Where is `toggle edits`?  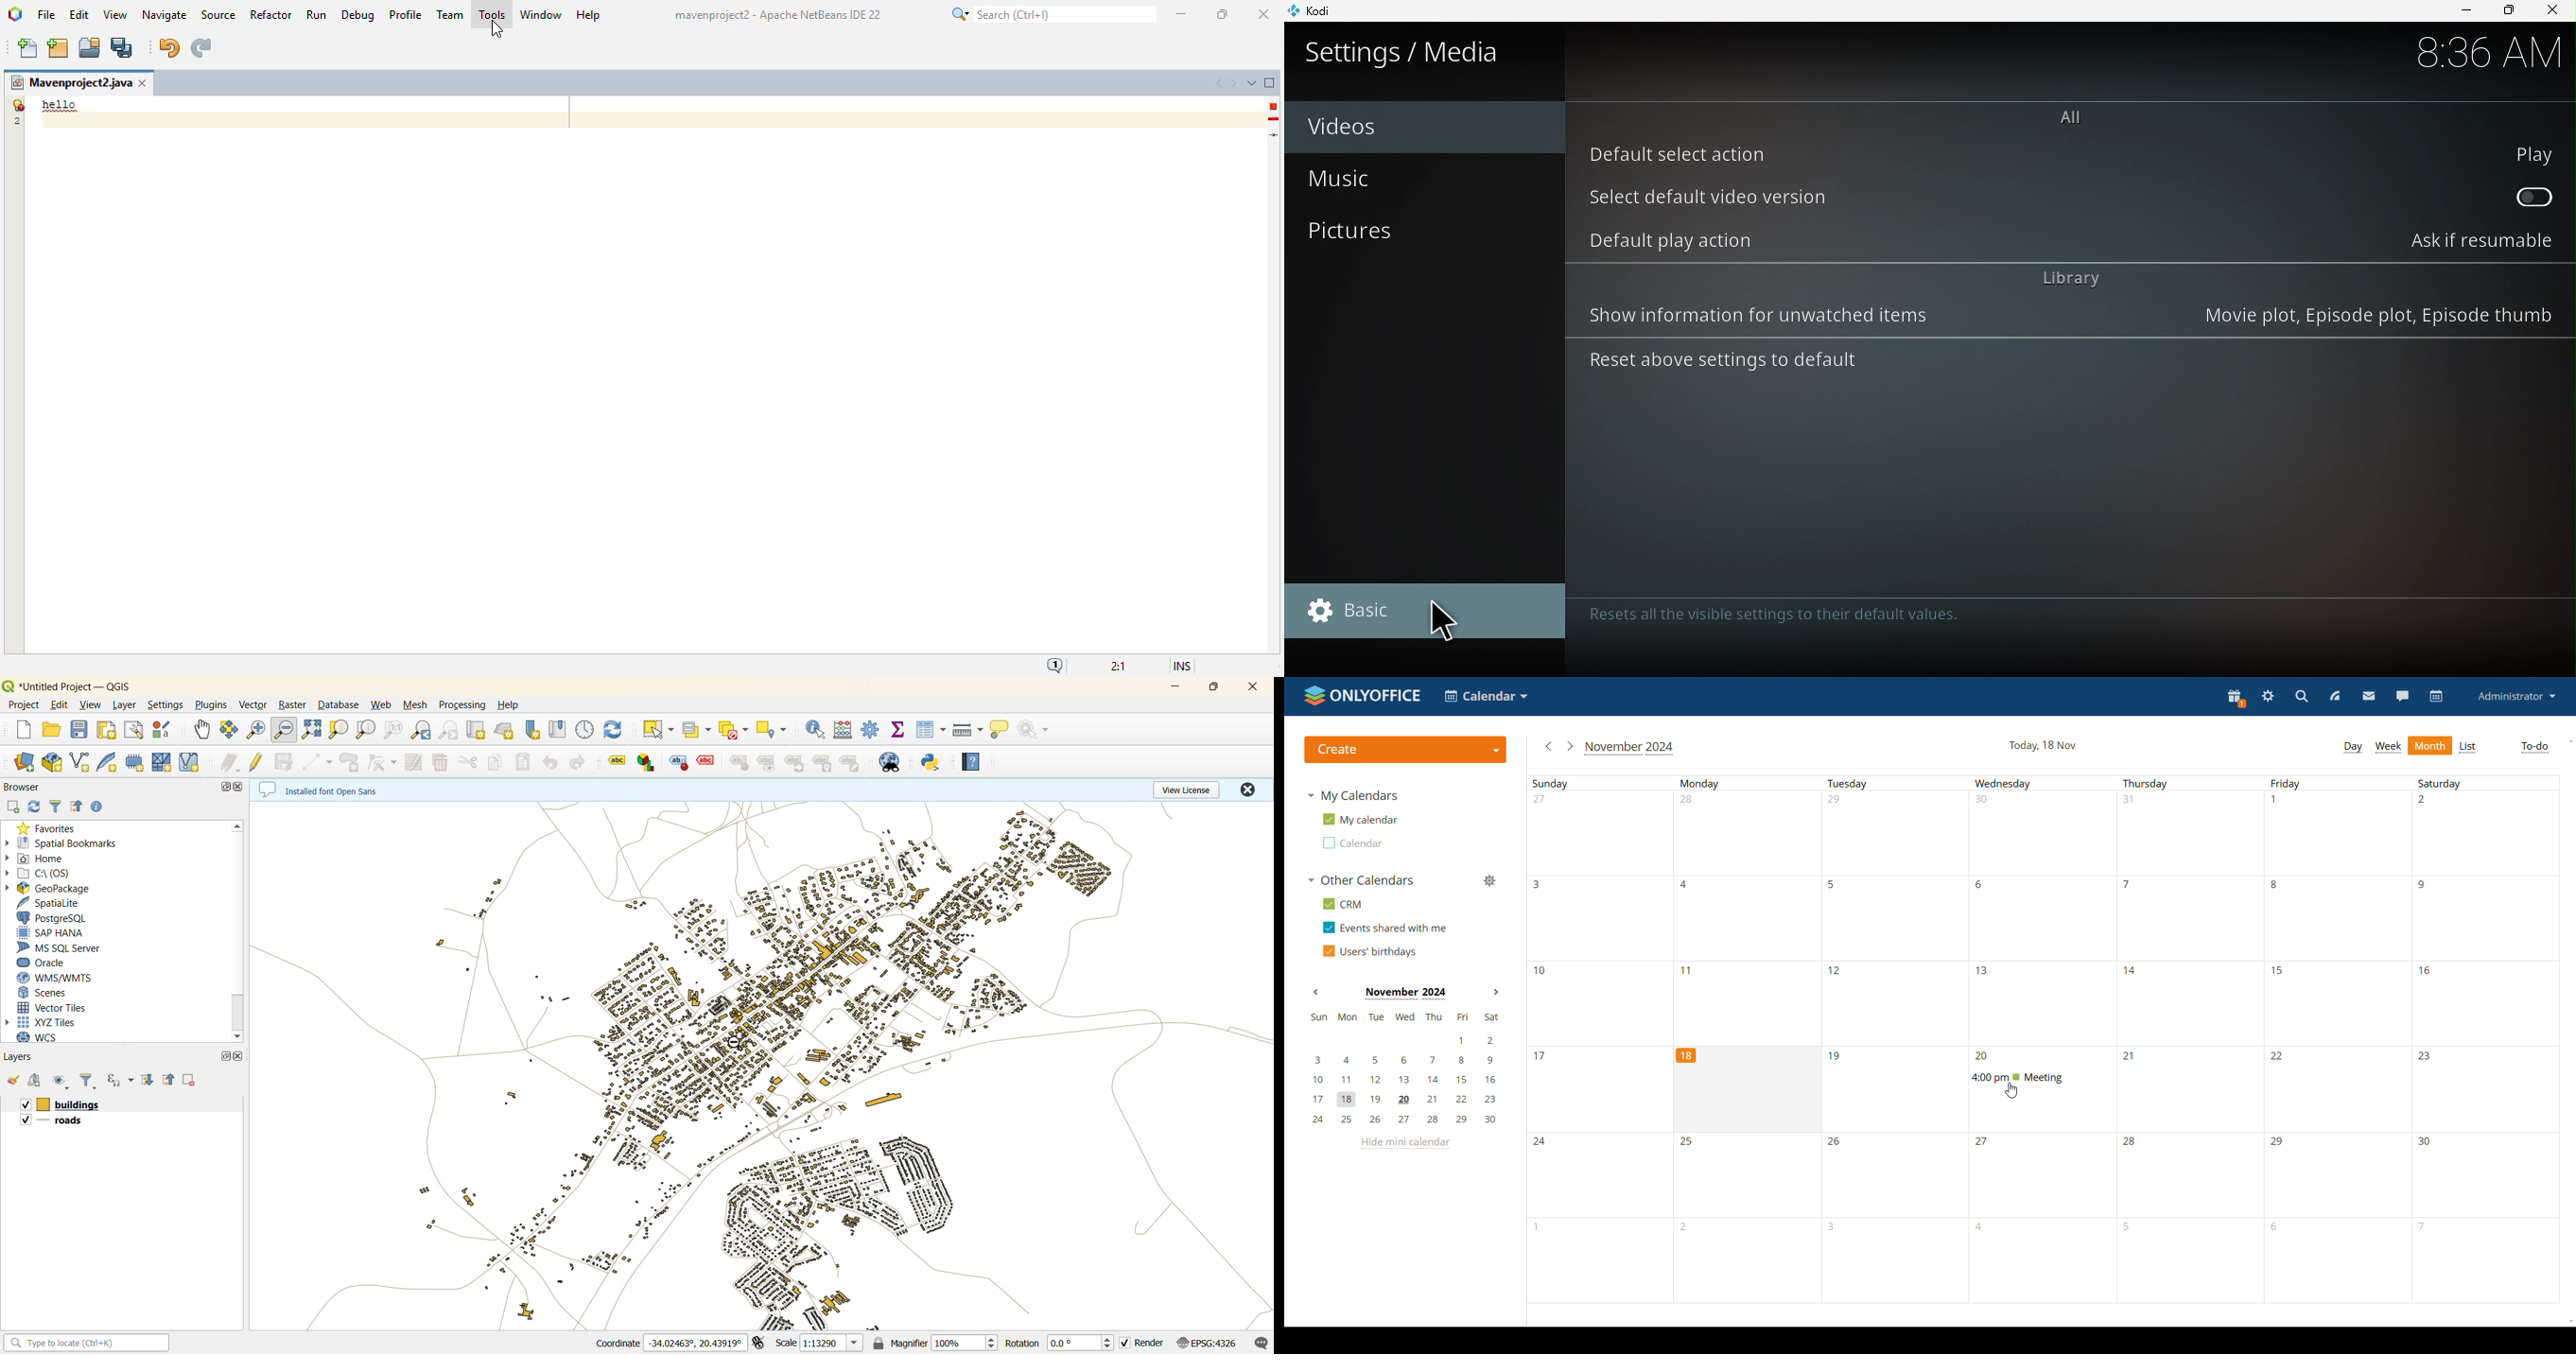
toggle edits is located at coordinates (258, 762).